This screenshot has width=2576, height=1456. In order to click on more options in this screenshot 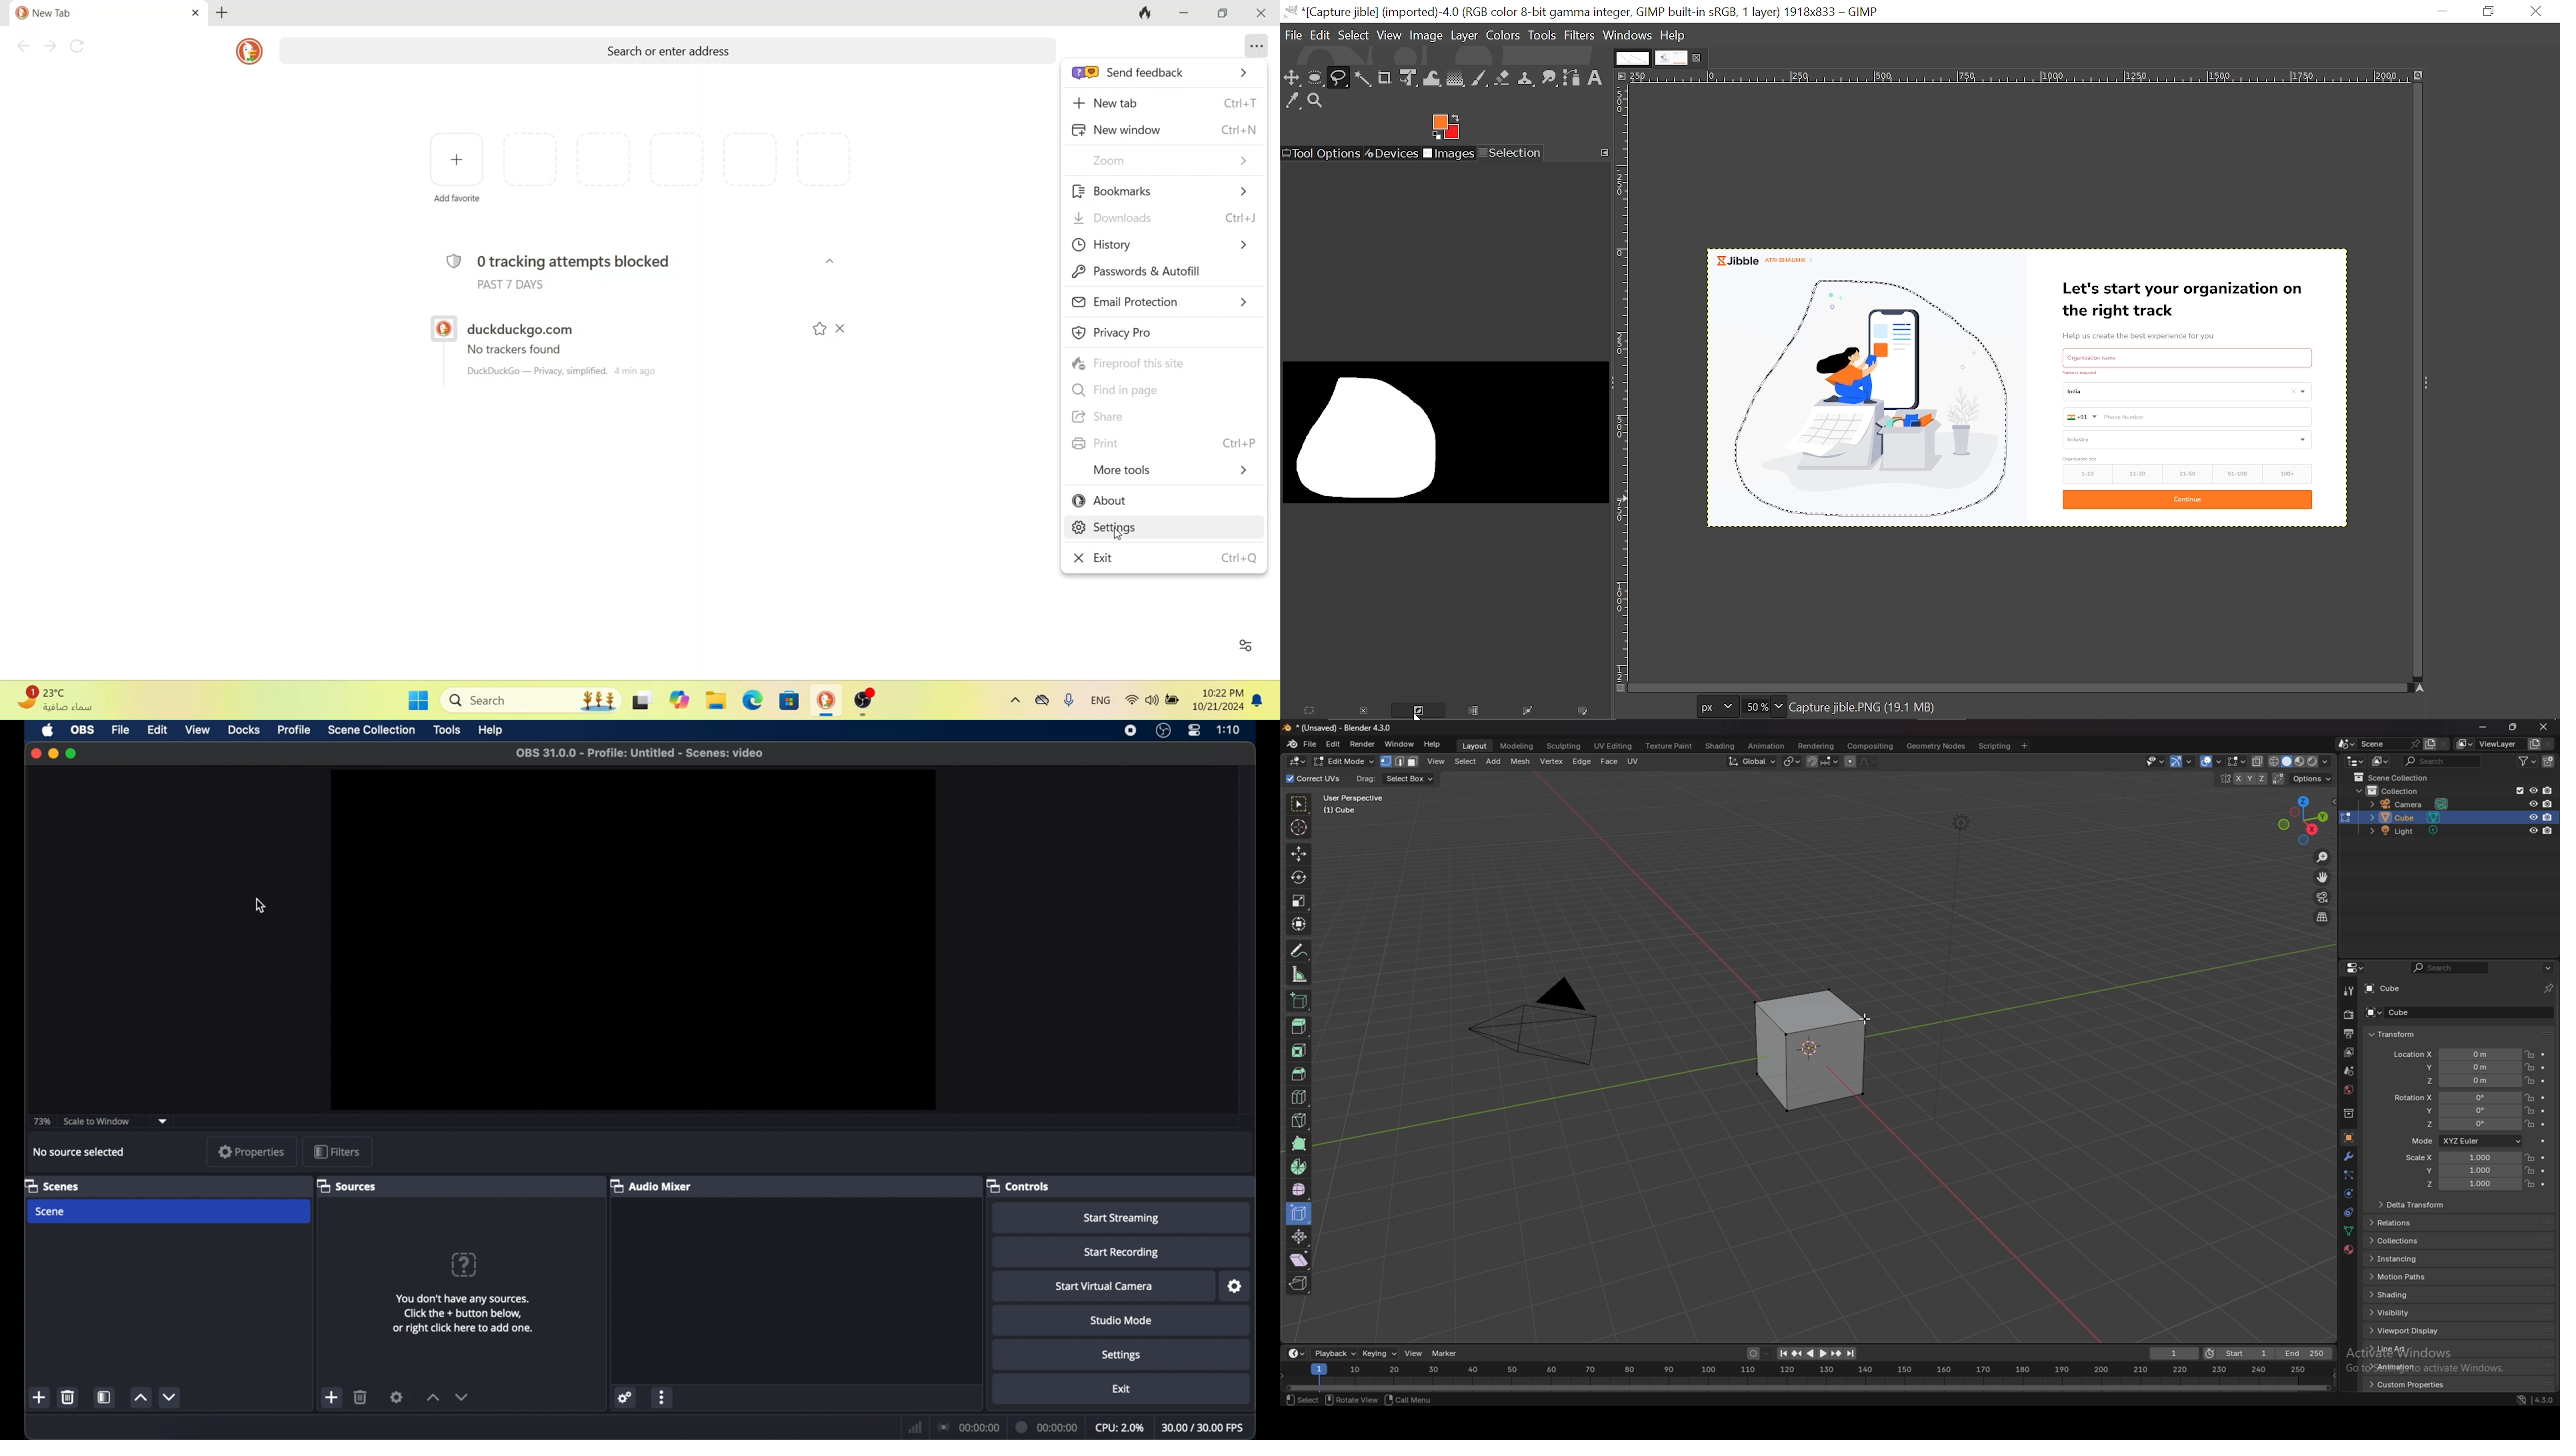, I will do `click(661, 1397)`.